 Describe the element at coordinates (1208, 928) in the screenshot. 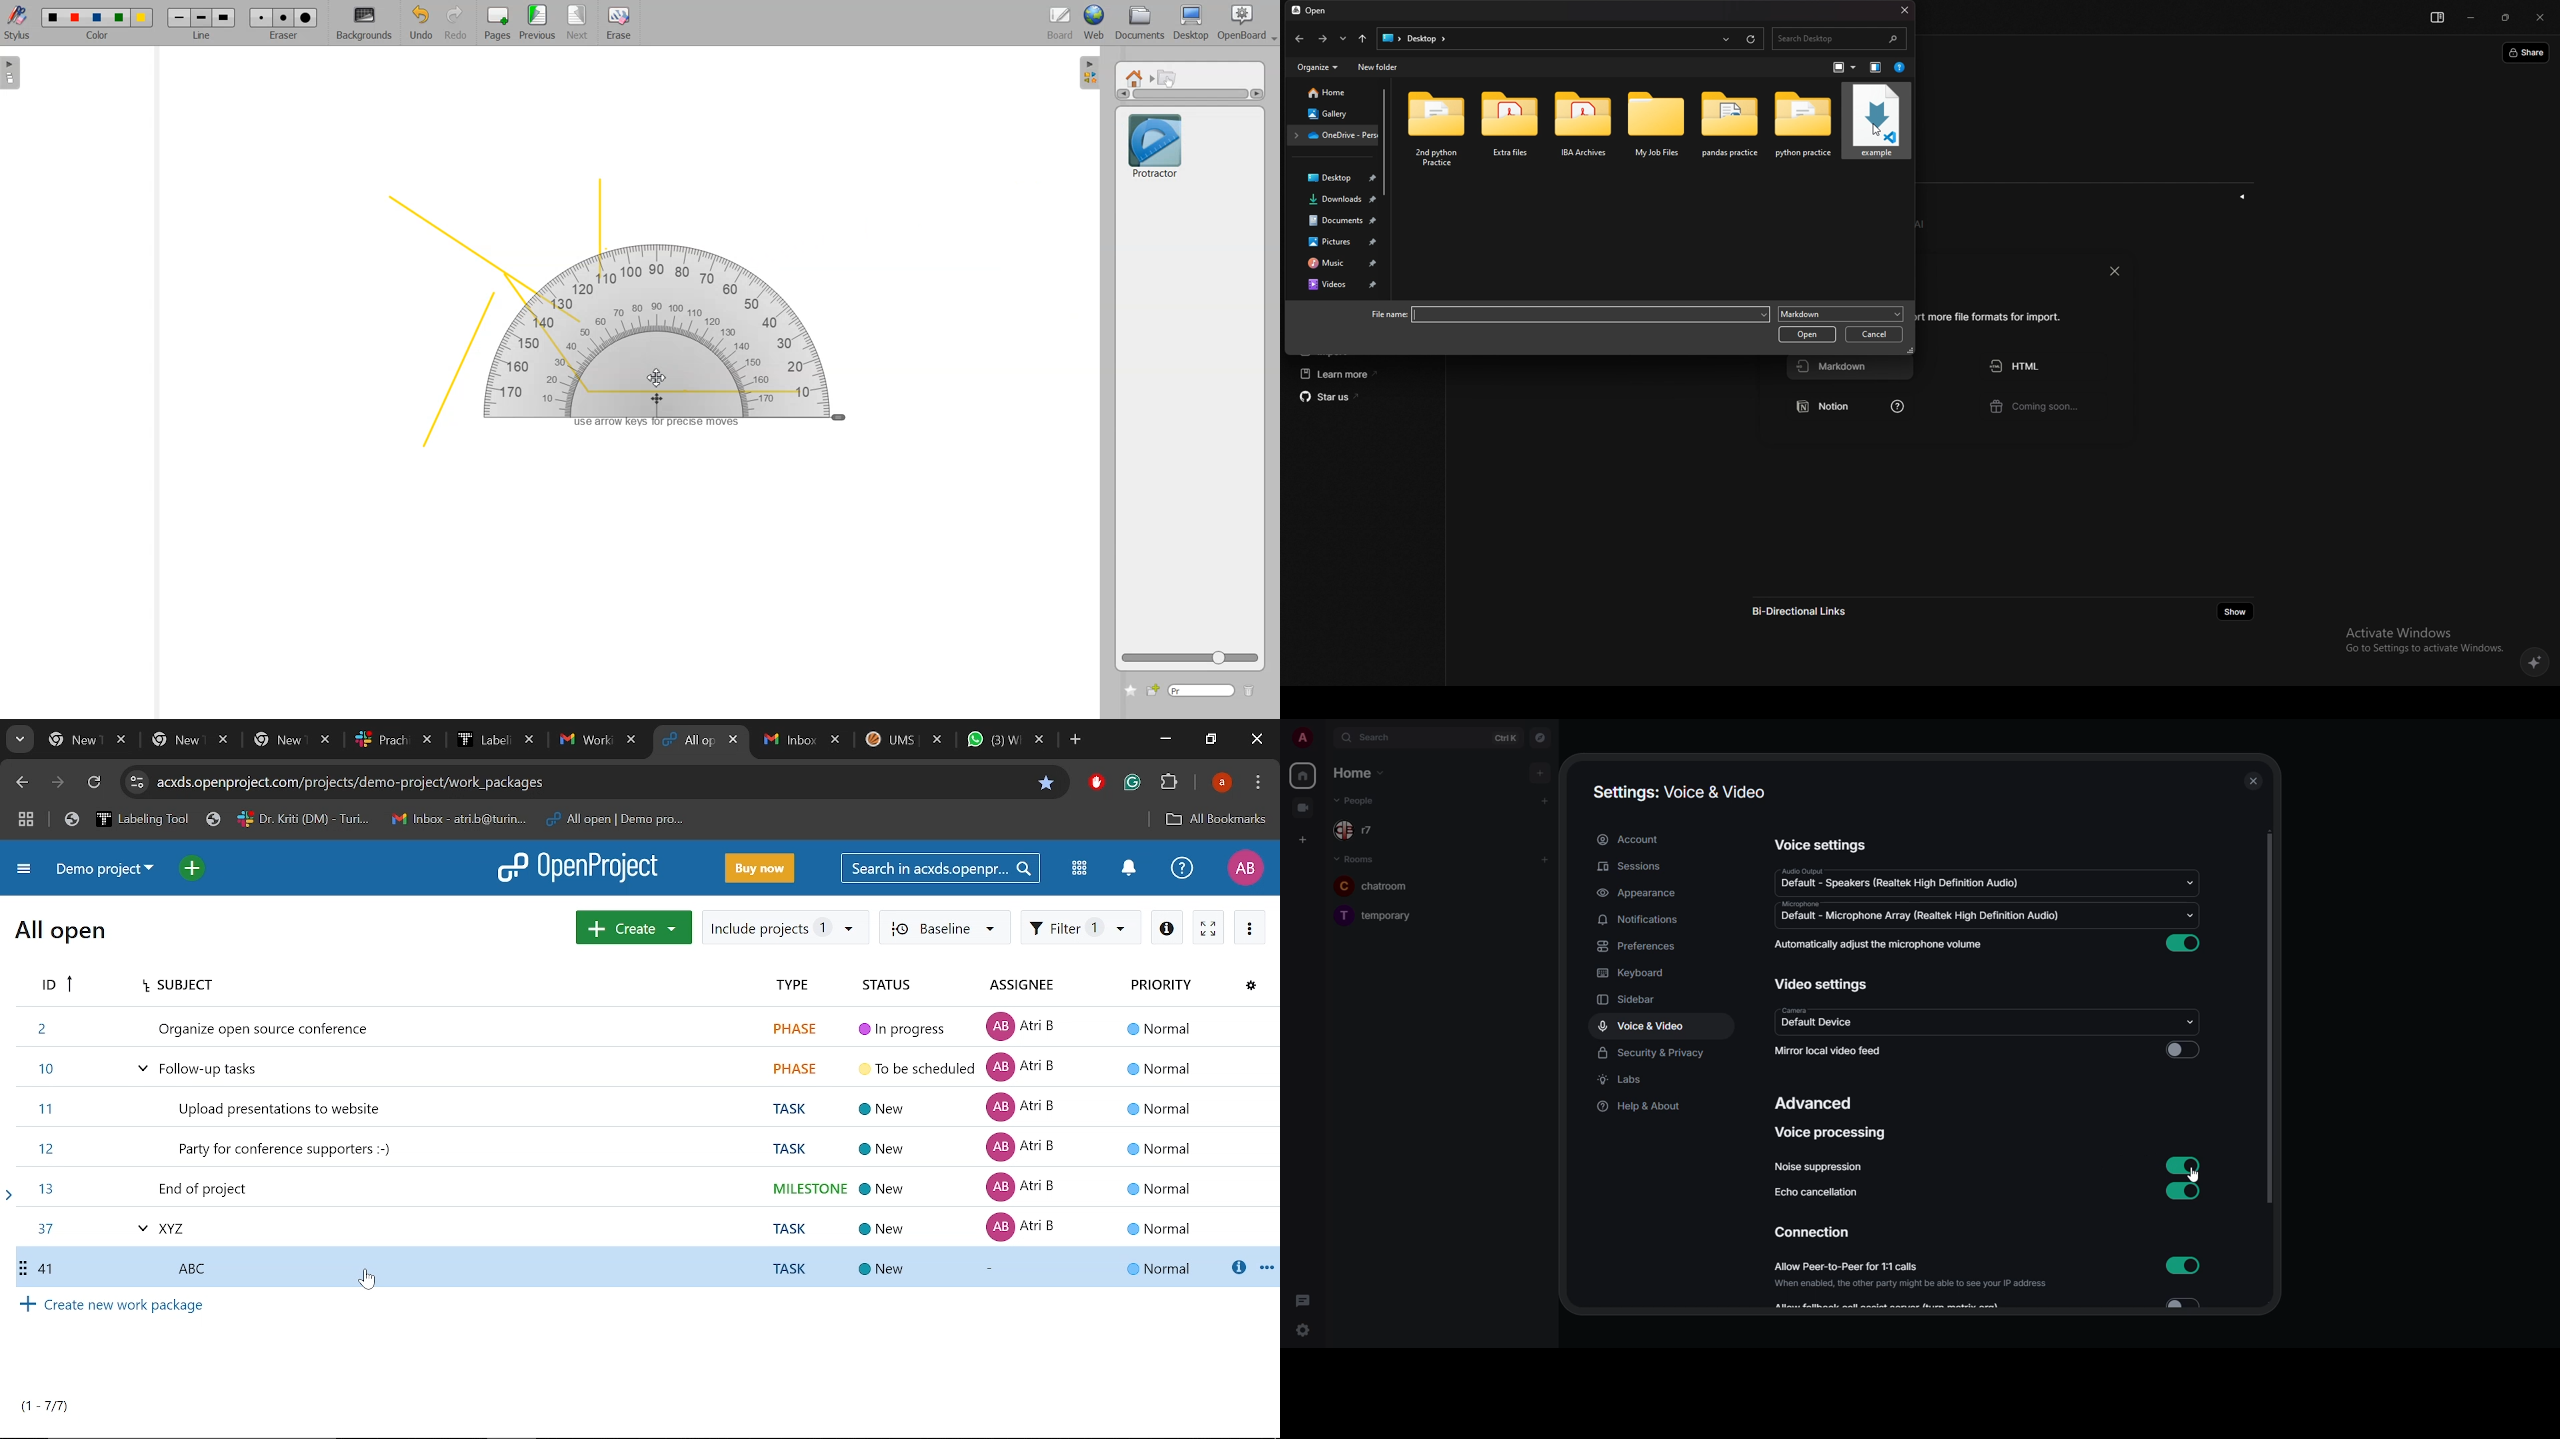

I see `Activate zen mode` at that location.